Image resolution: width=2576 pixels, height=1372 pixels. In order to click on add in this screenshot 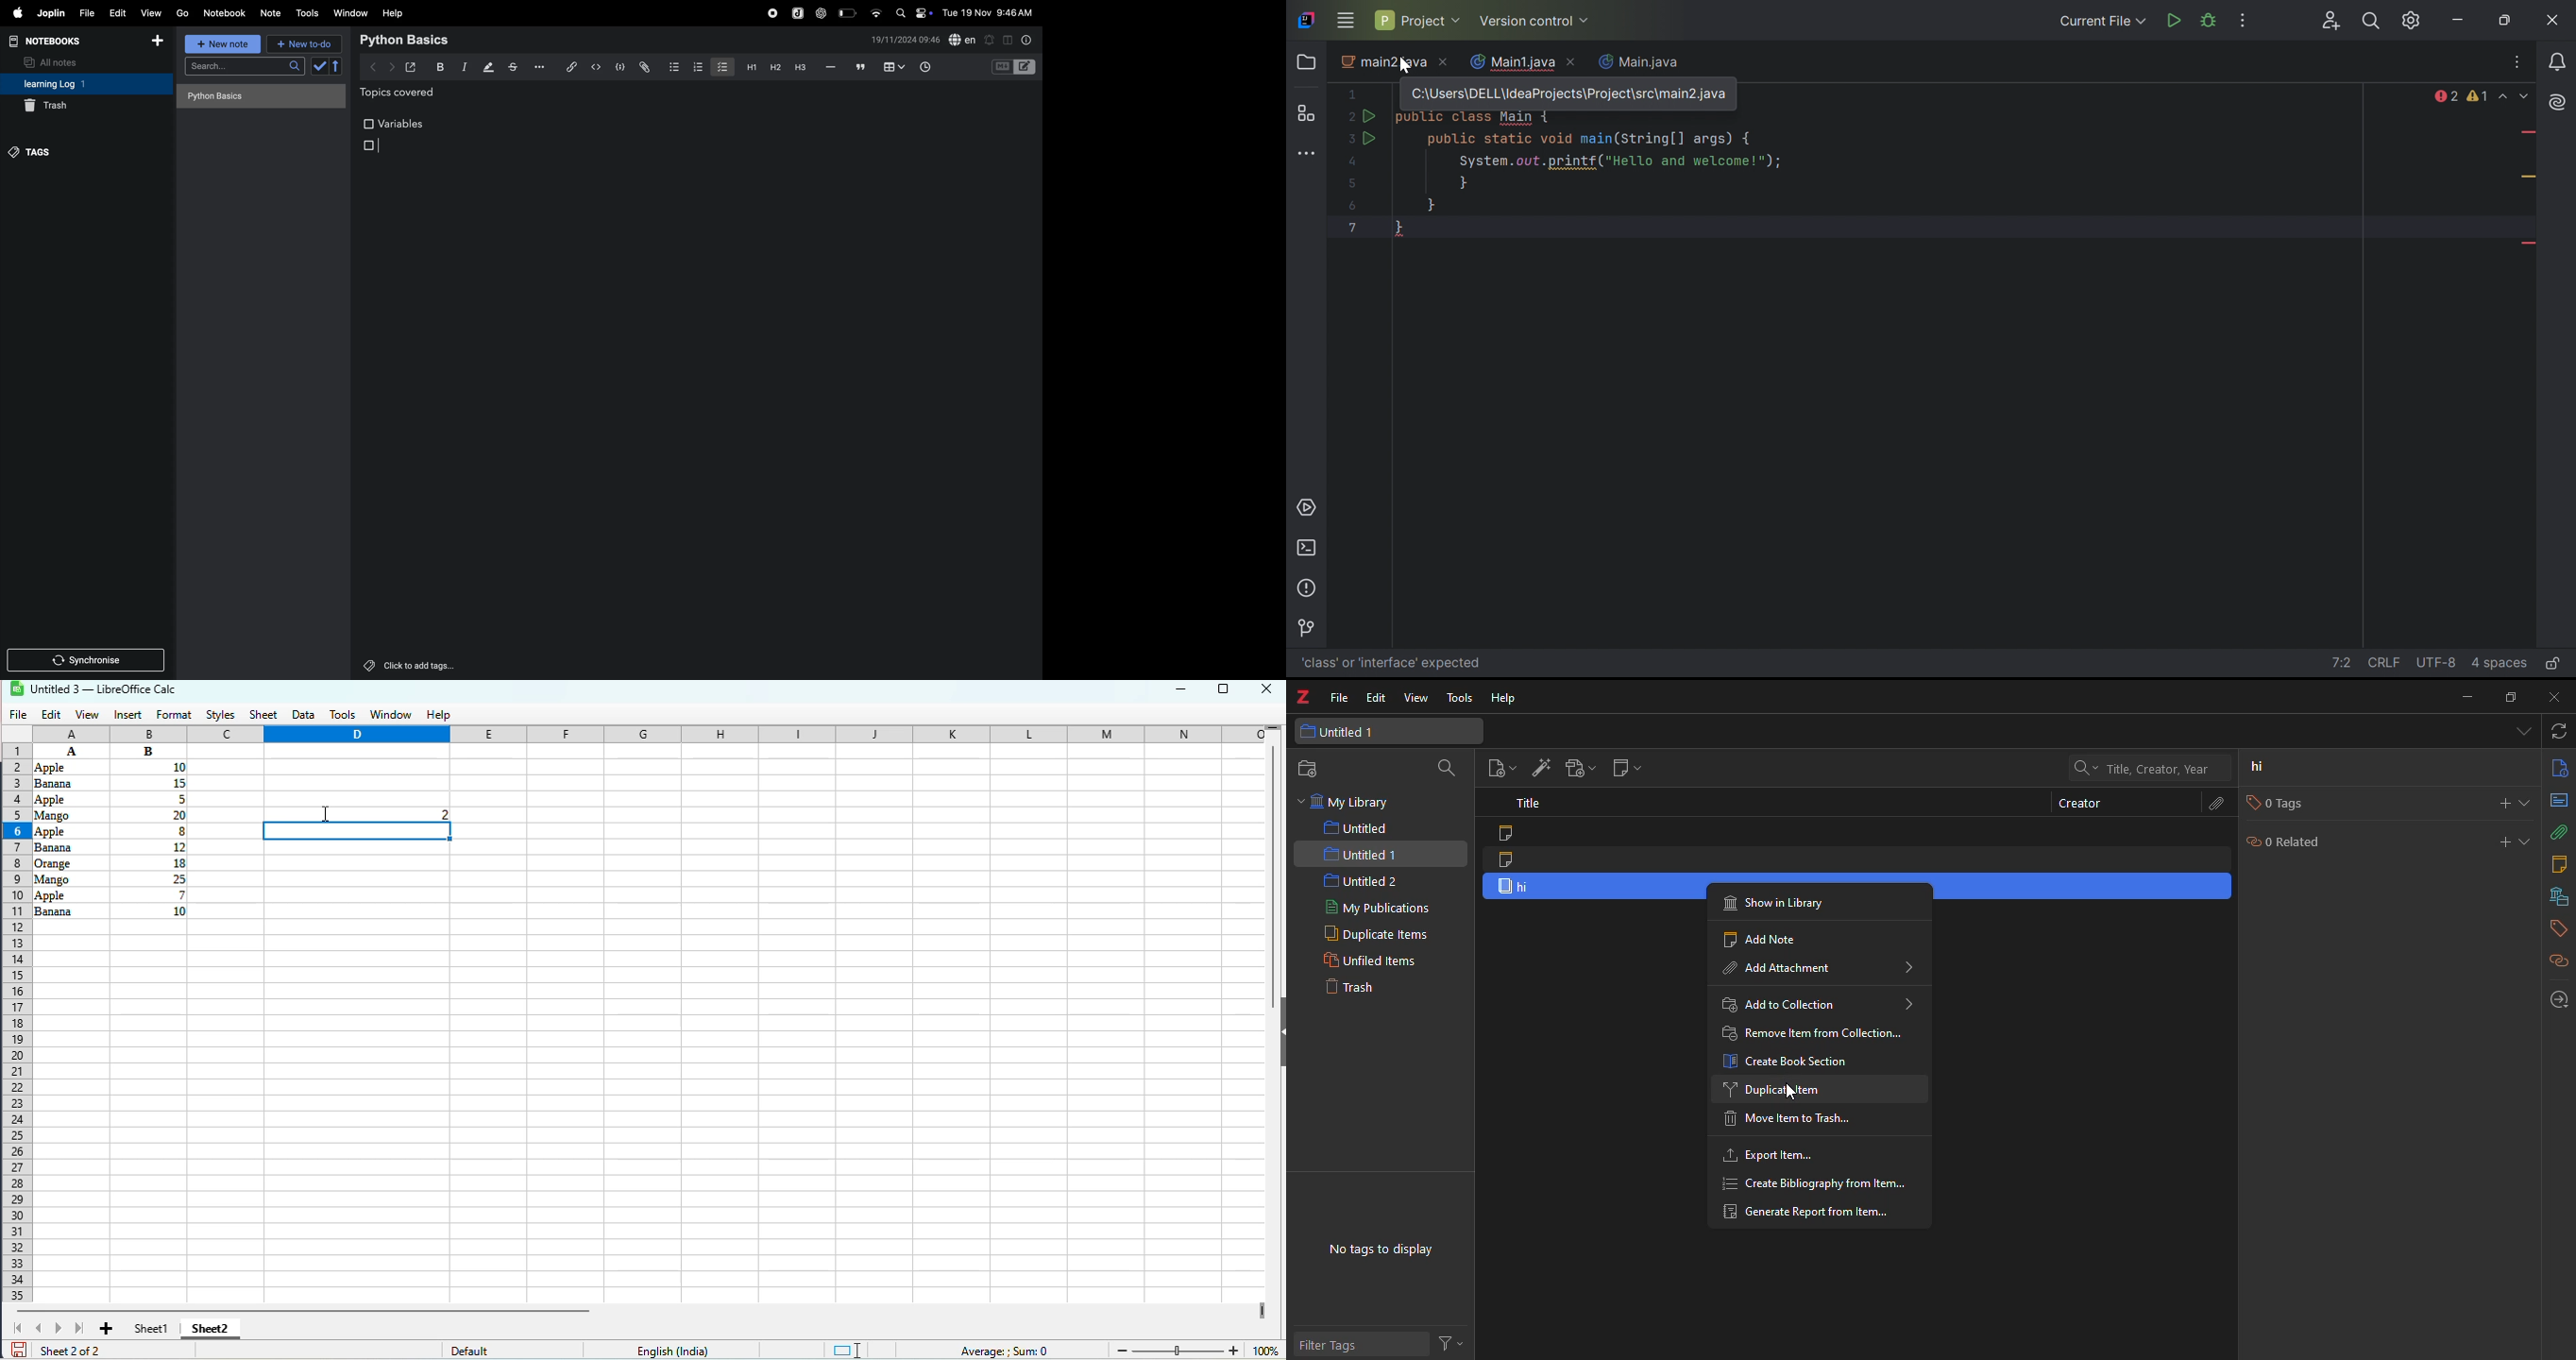, I will do `click(158, 43)`.